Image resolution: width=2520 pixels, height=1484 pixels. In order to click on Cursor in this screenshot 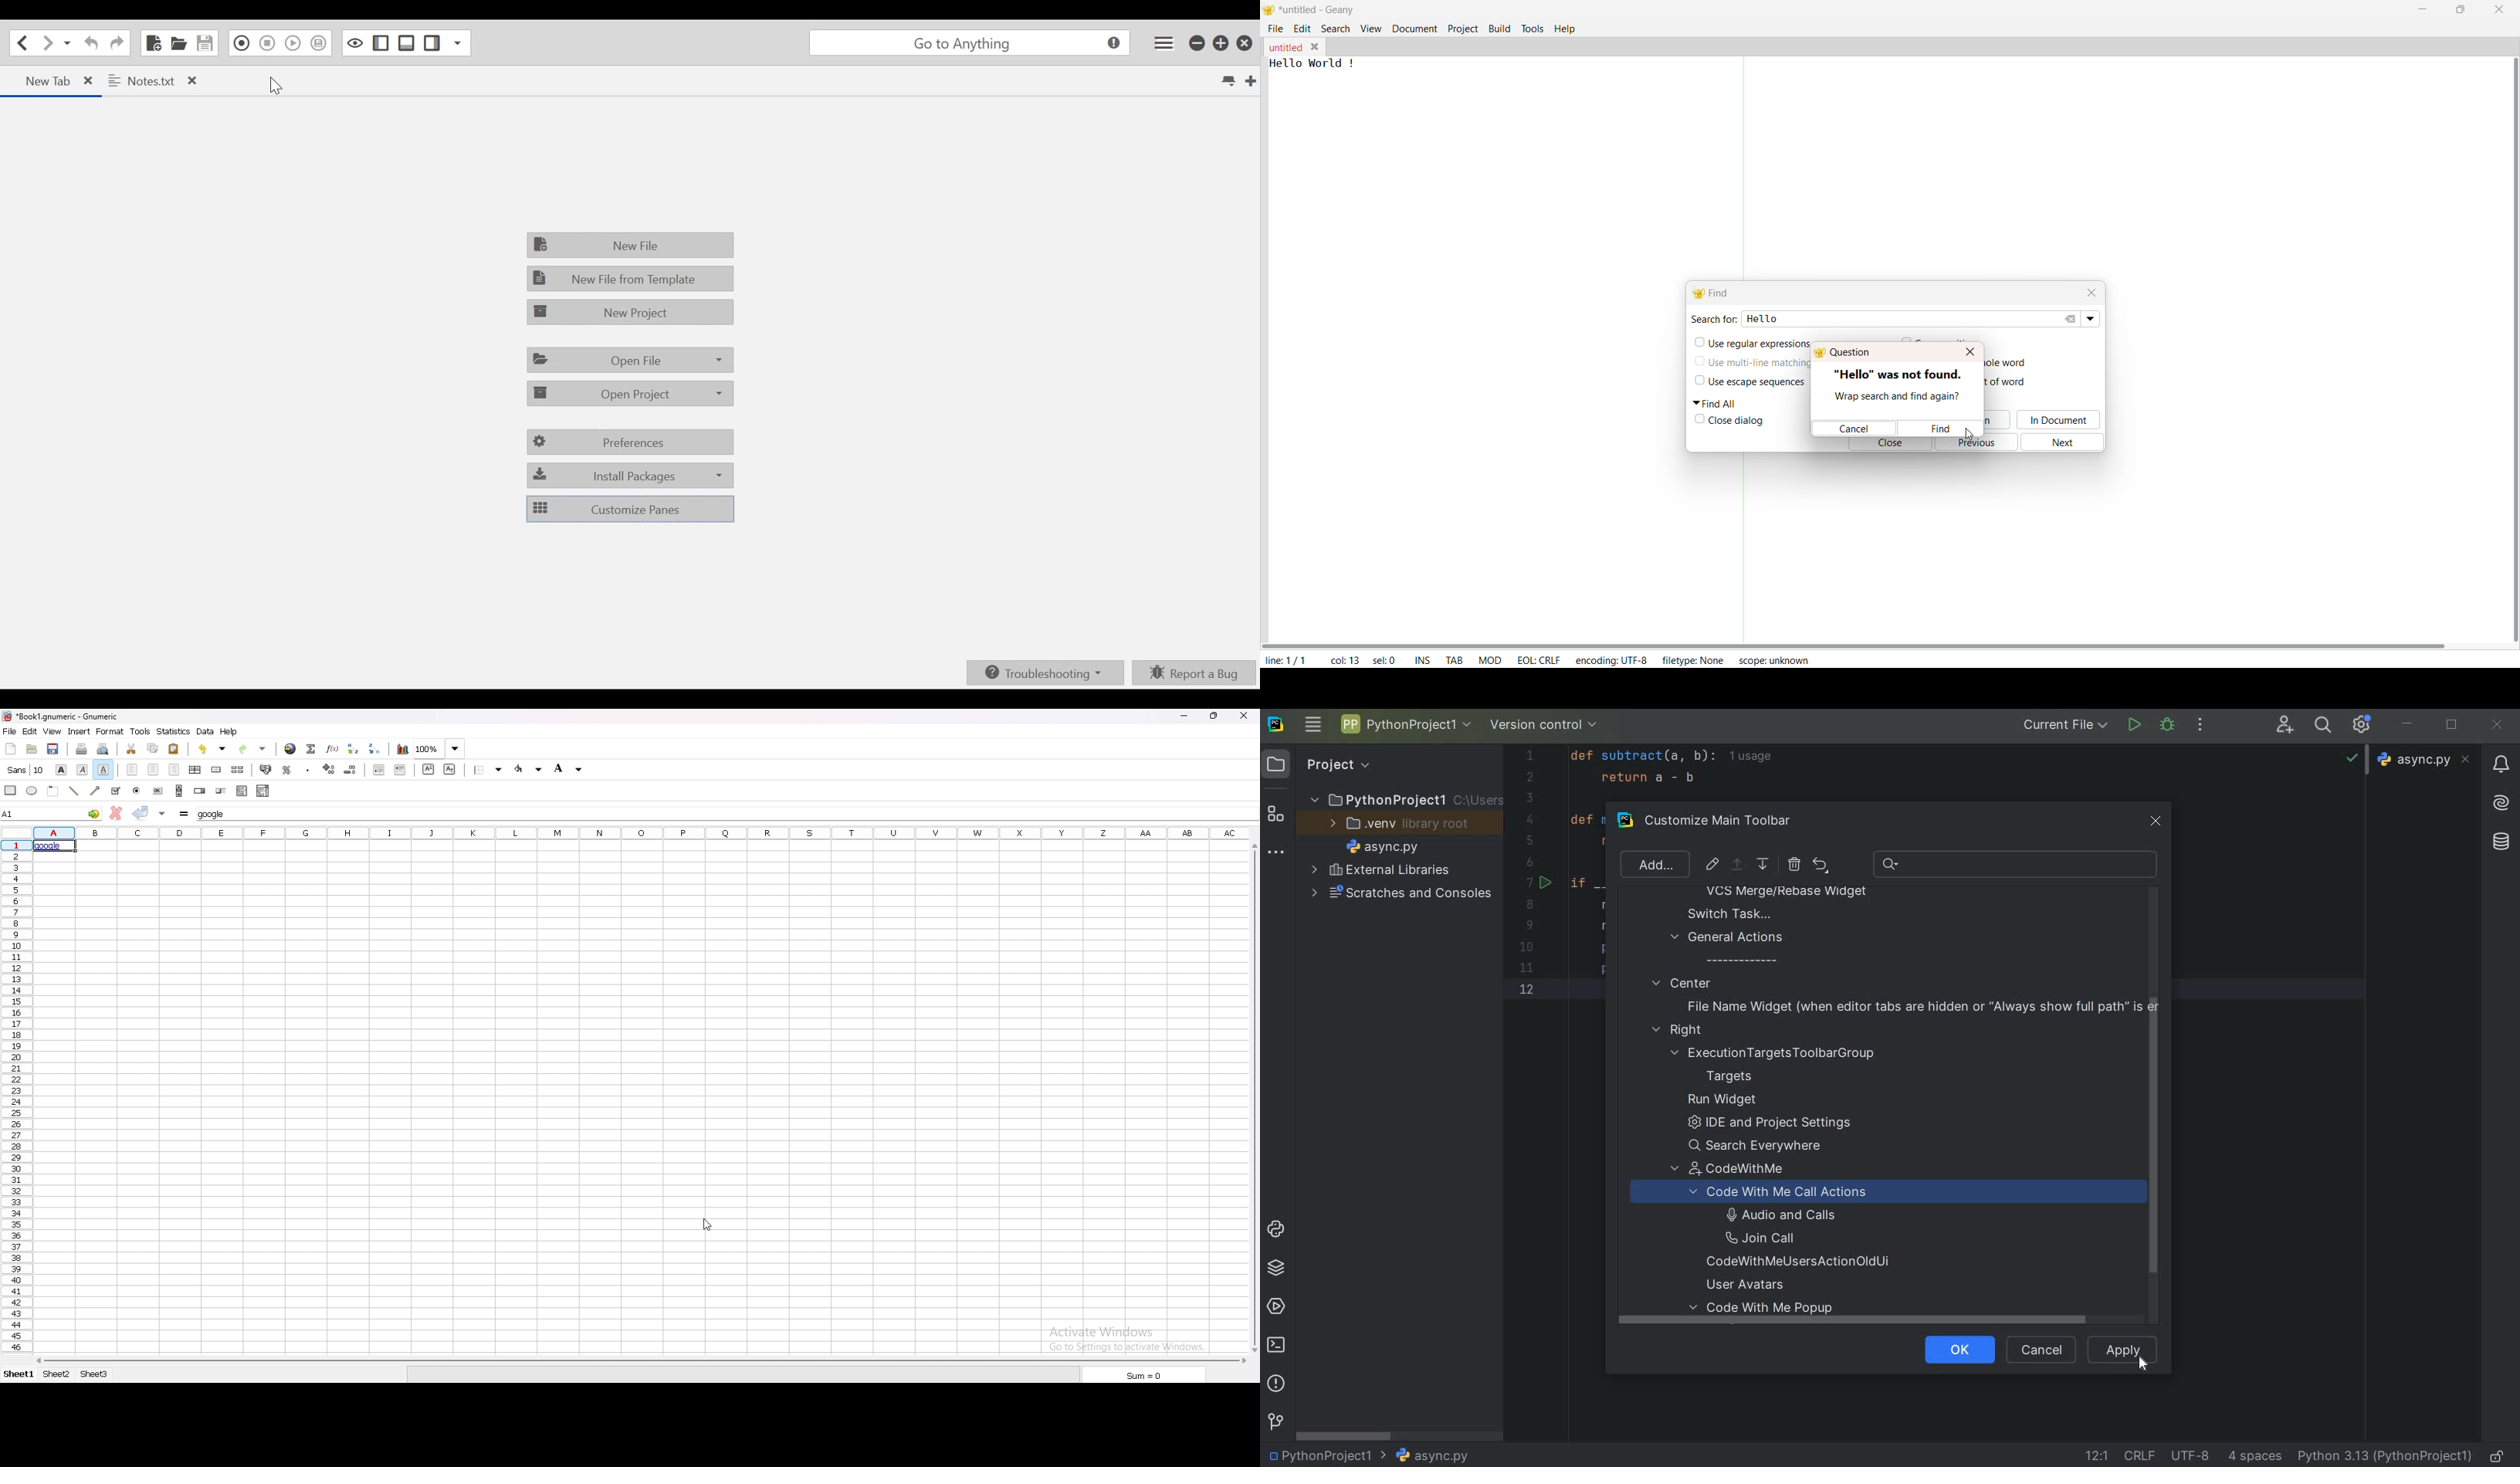, I will do `click(2141, 1363)`.